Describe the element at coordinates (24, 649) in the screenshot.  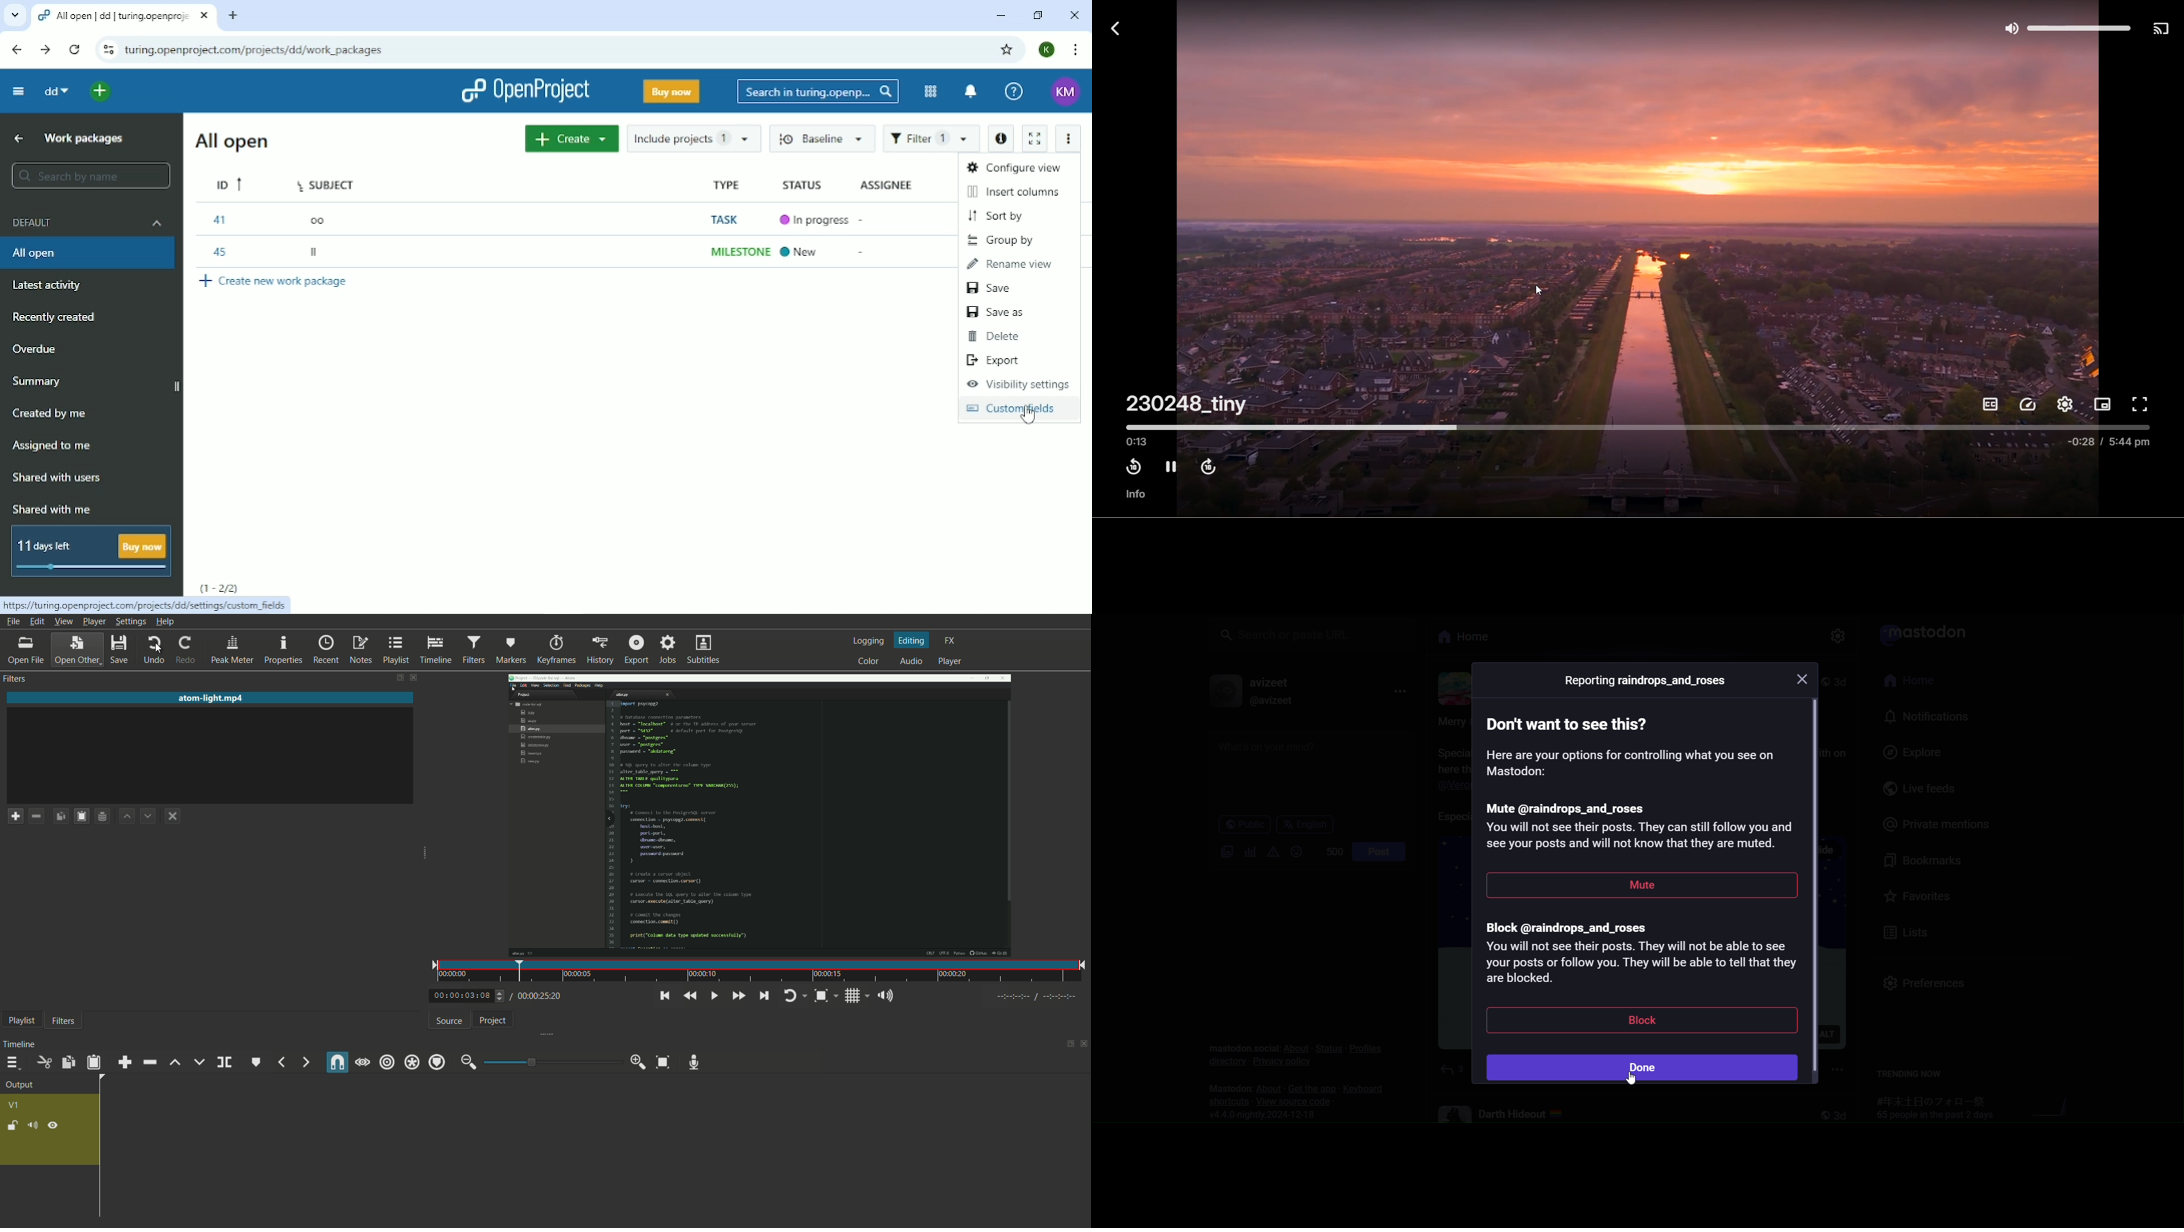
I see `open file` at that location.